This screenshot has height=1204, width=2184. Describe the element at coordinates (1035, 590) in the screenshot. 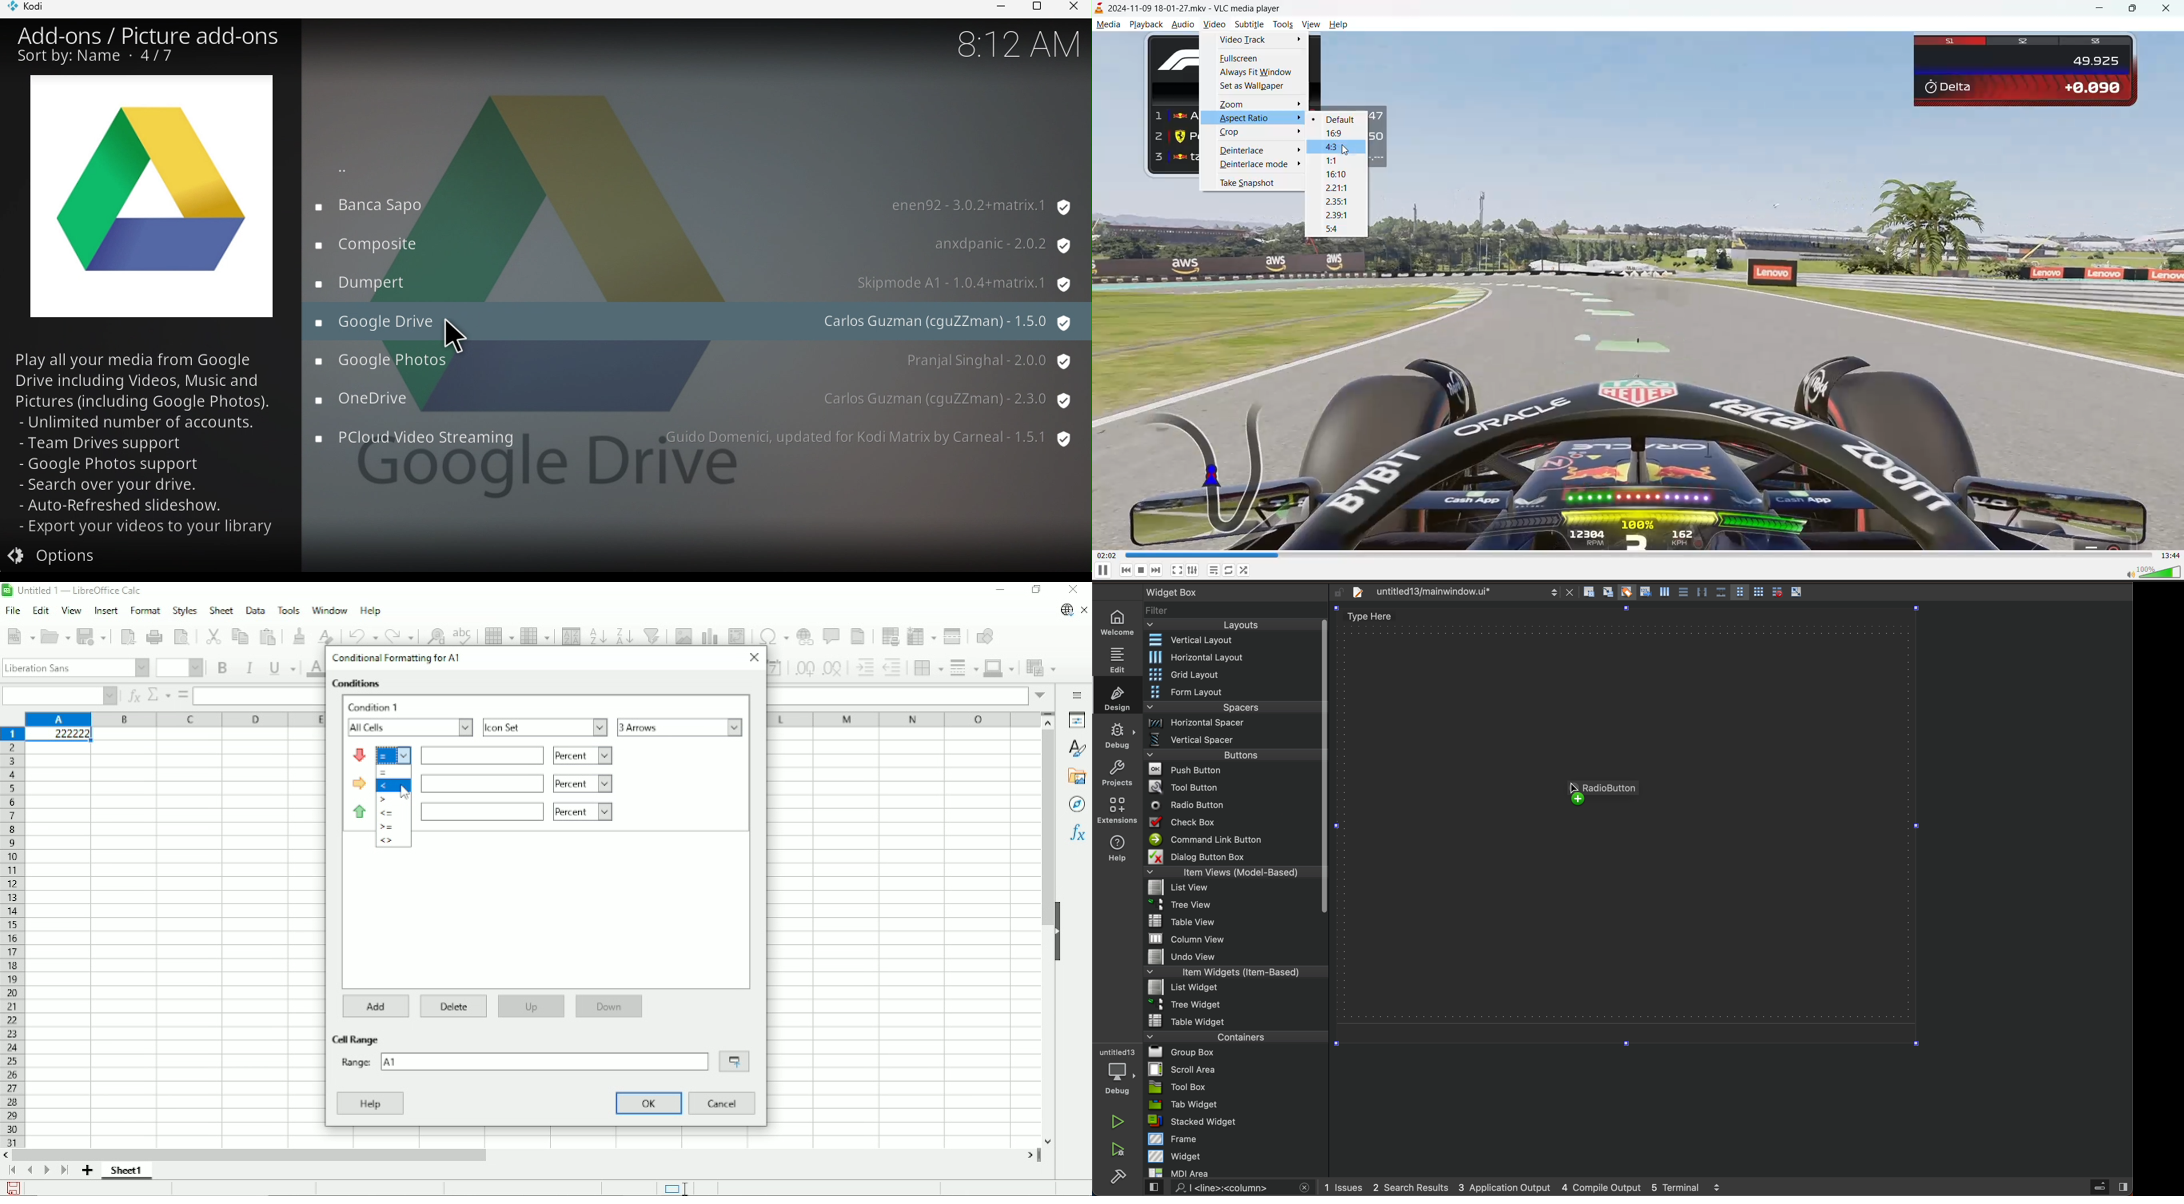

I see `Restore down` at that location.